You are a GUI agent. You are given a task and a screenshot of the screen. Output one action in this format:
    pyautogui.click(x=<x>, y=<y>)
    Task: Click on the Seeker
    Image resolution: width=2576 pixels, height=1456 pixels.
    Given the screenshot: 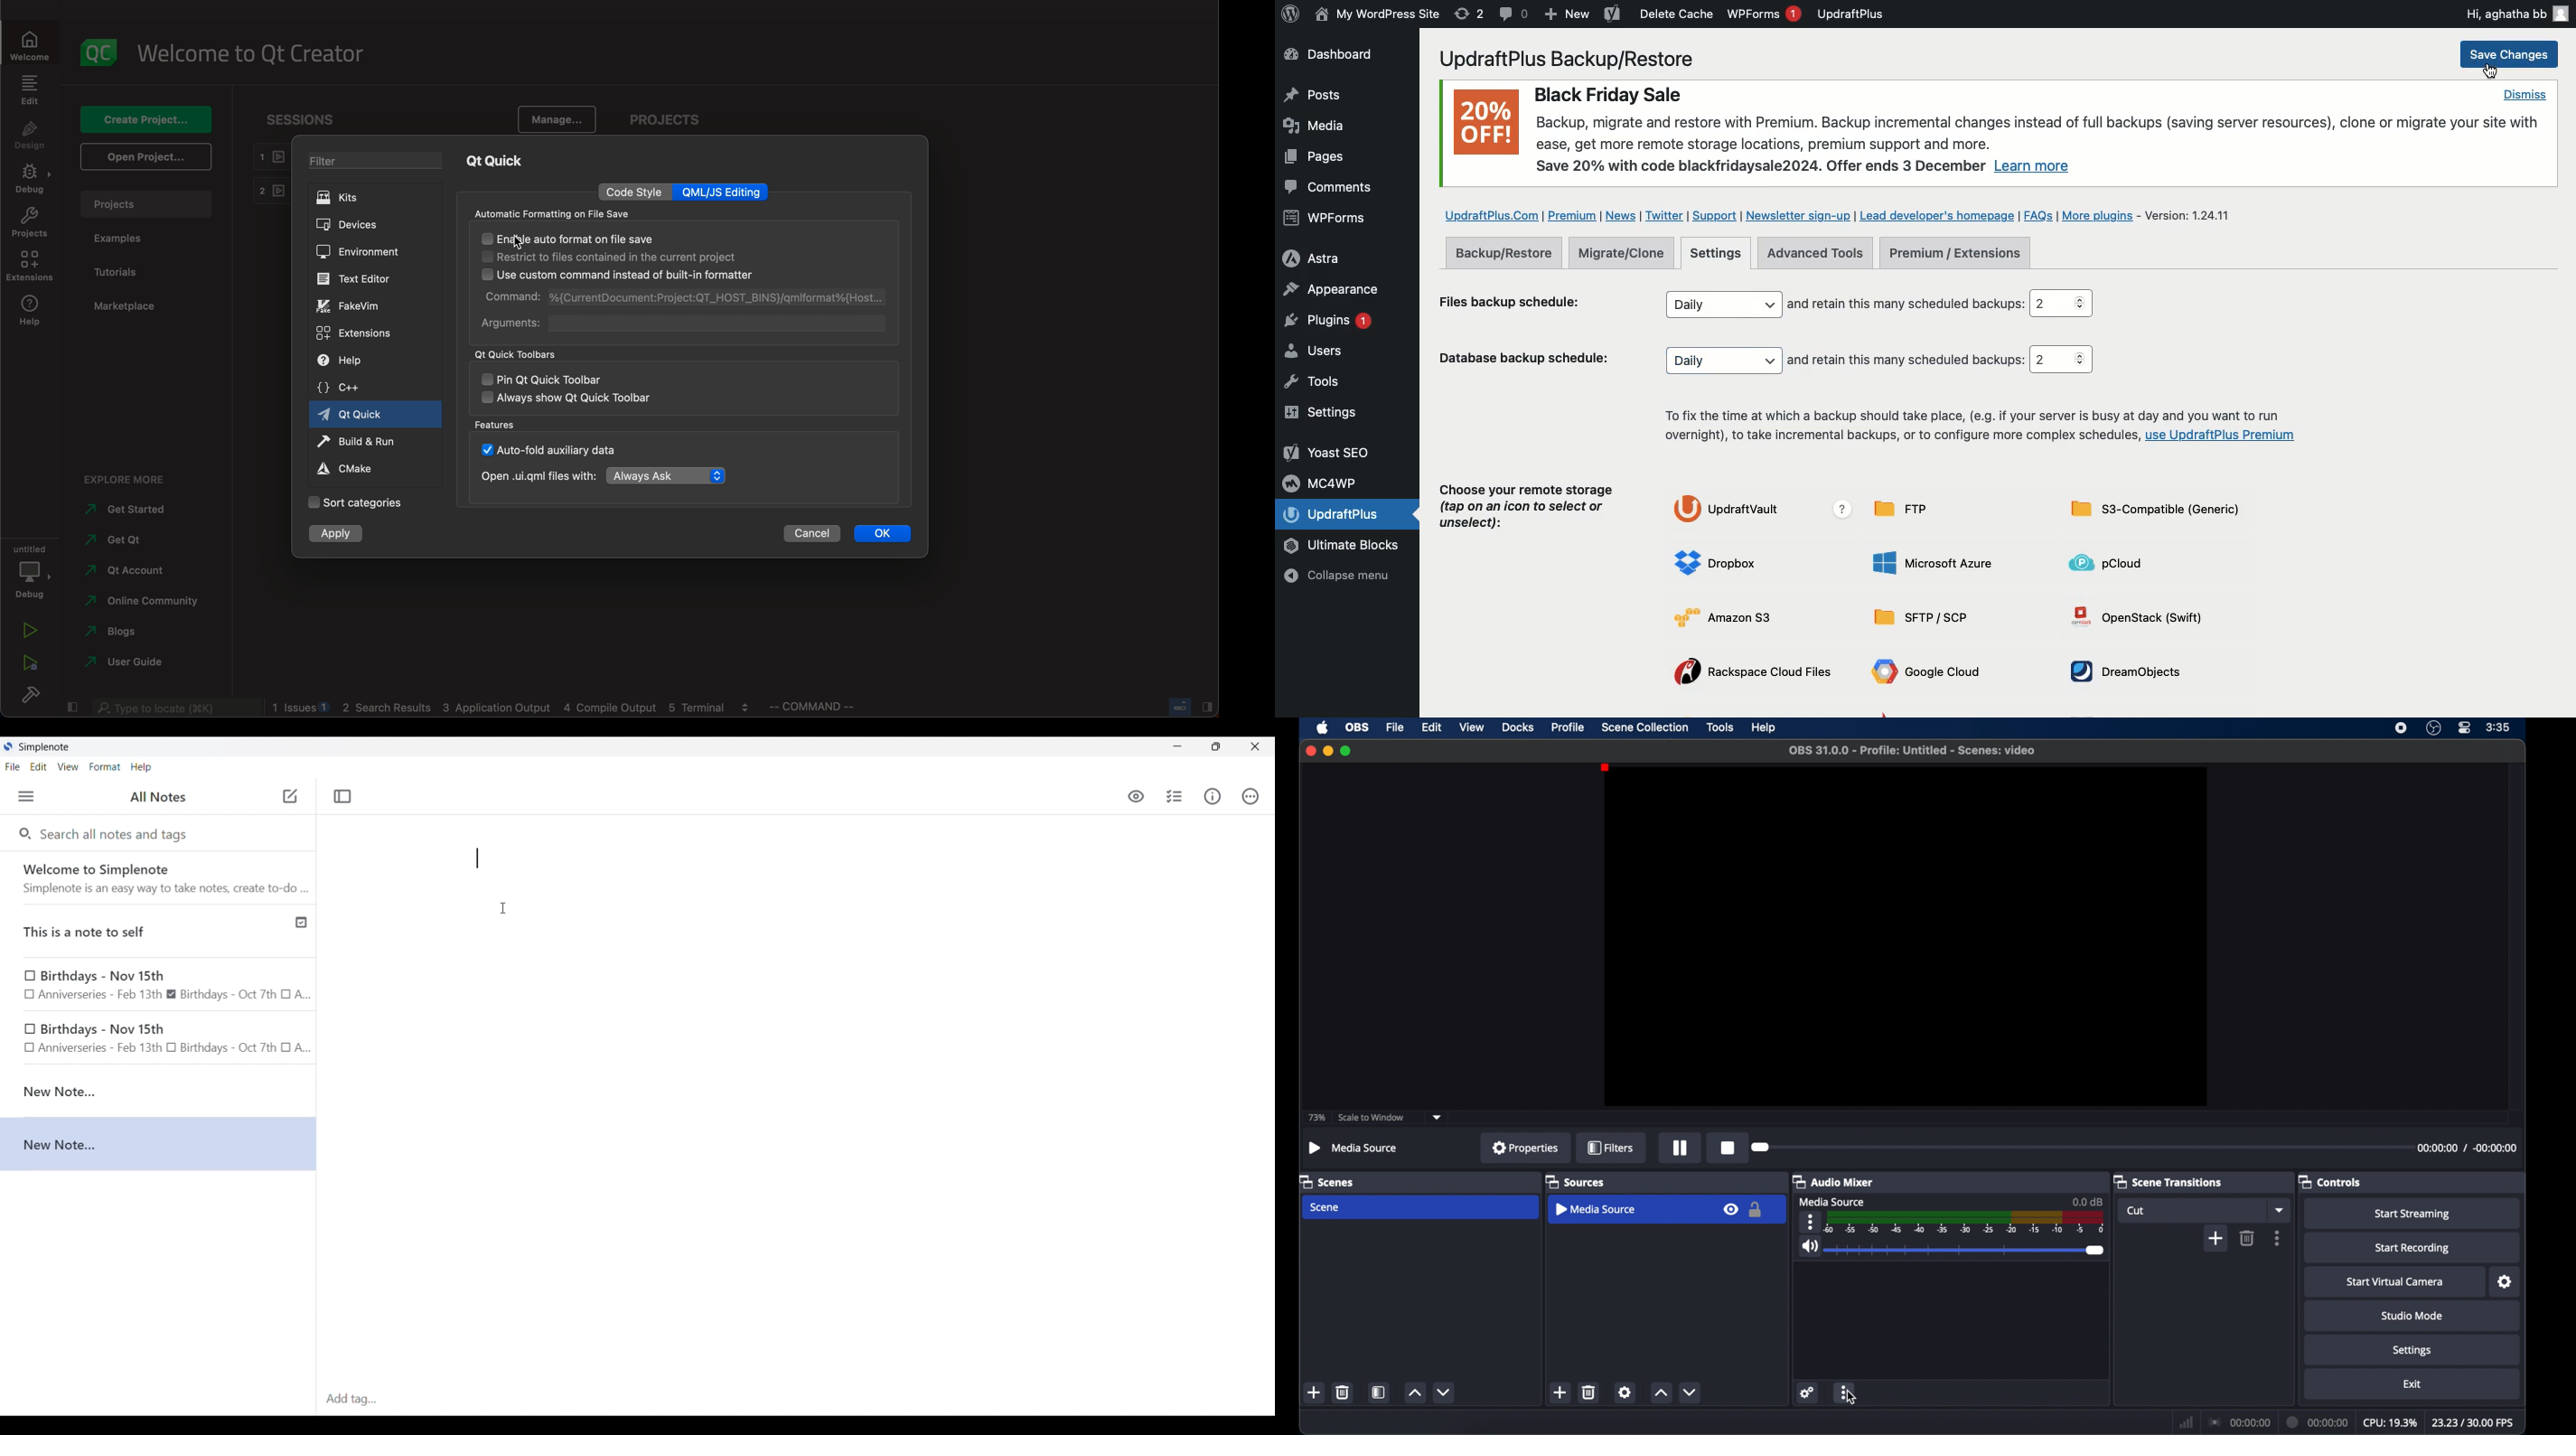 What is the action you would take?
    pyautogui.click(x=1772, y=1146)
    